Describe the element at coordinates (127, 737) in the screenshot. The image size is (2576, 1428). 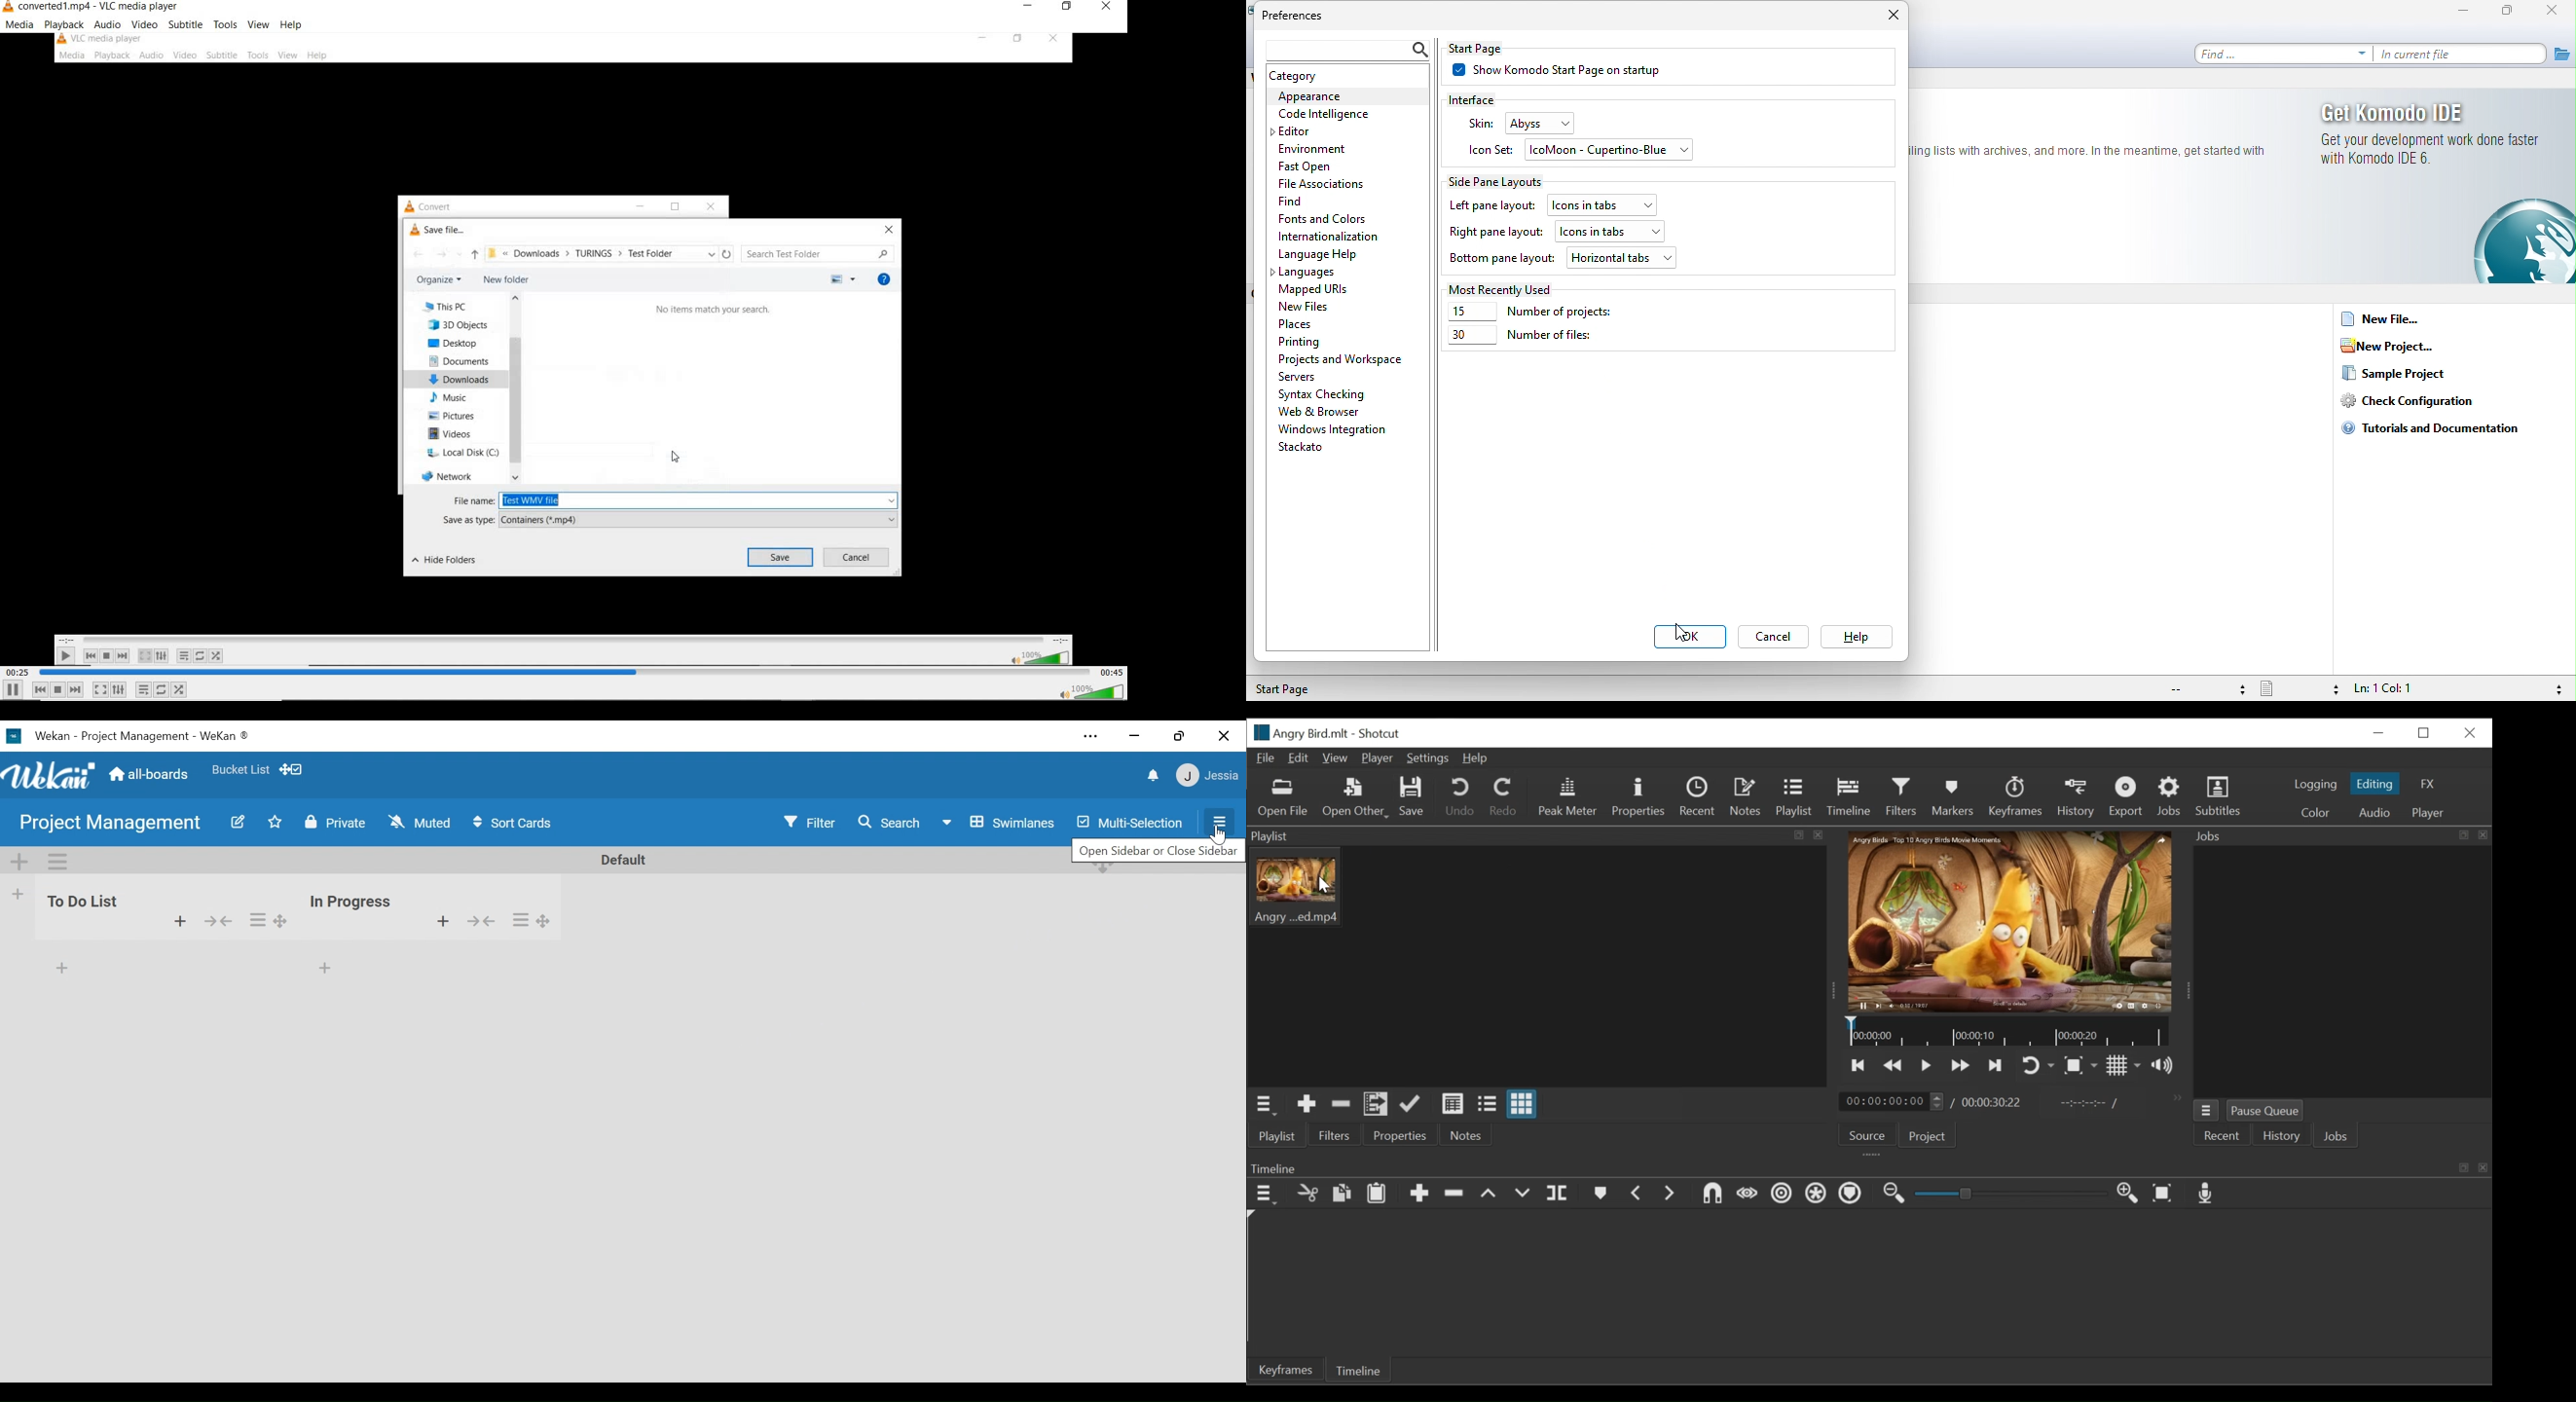
I see `Wekan Desktop Icon` at that location.